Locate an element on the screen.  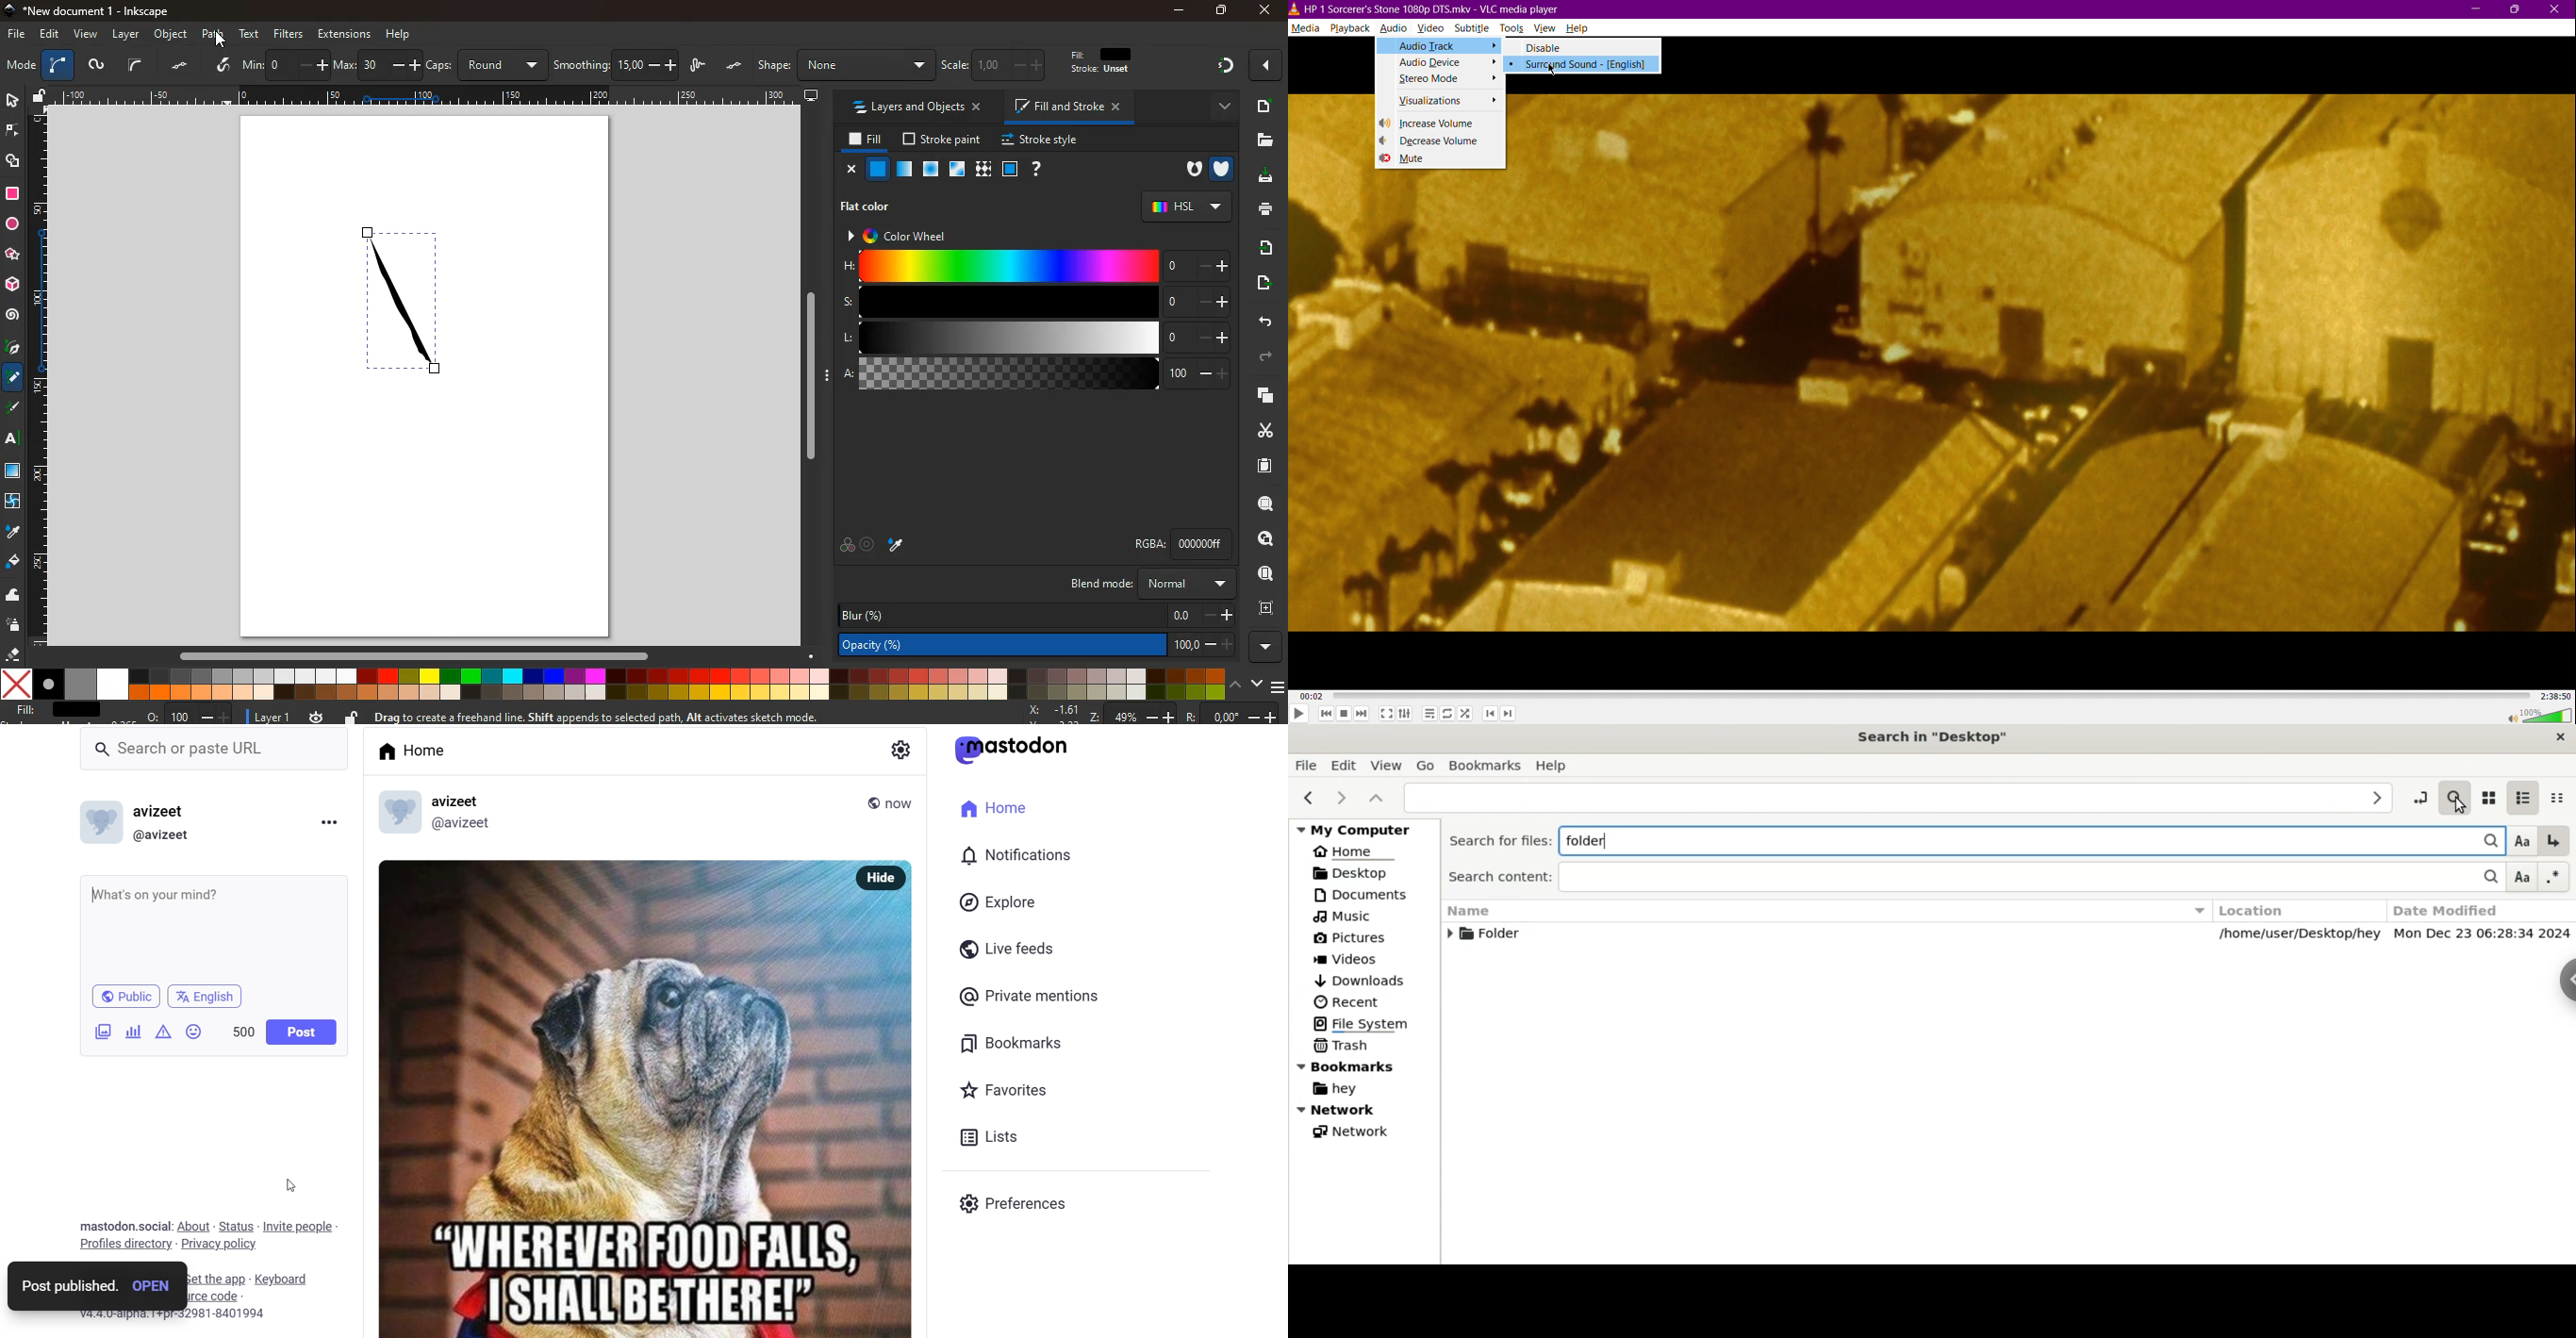
maximize is located at coordinates (1222, 12).